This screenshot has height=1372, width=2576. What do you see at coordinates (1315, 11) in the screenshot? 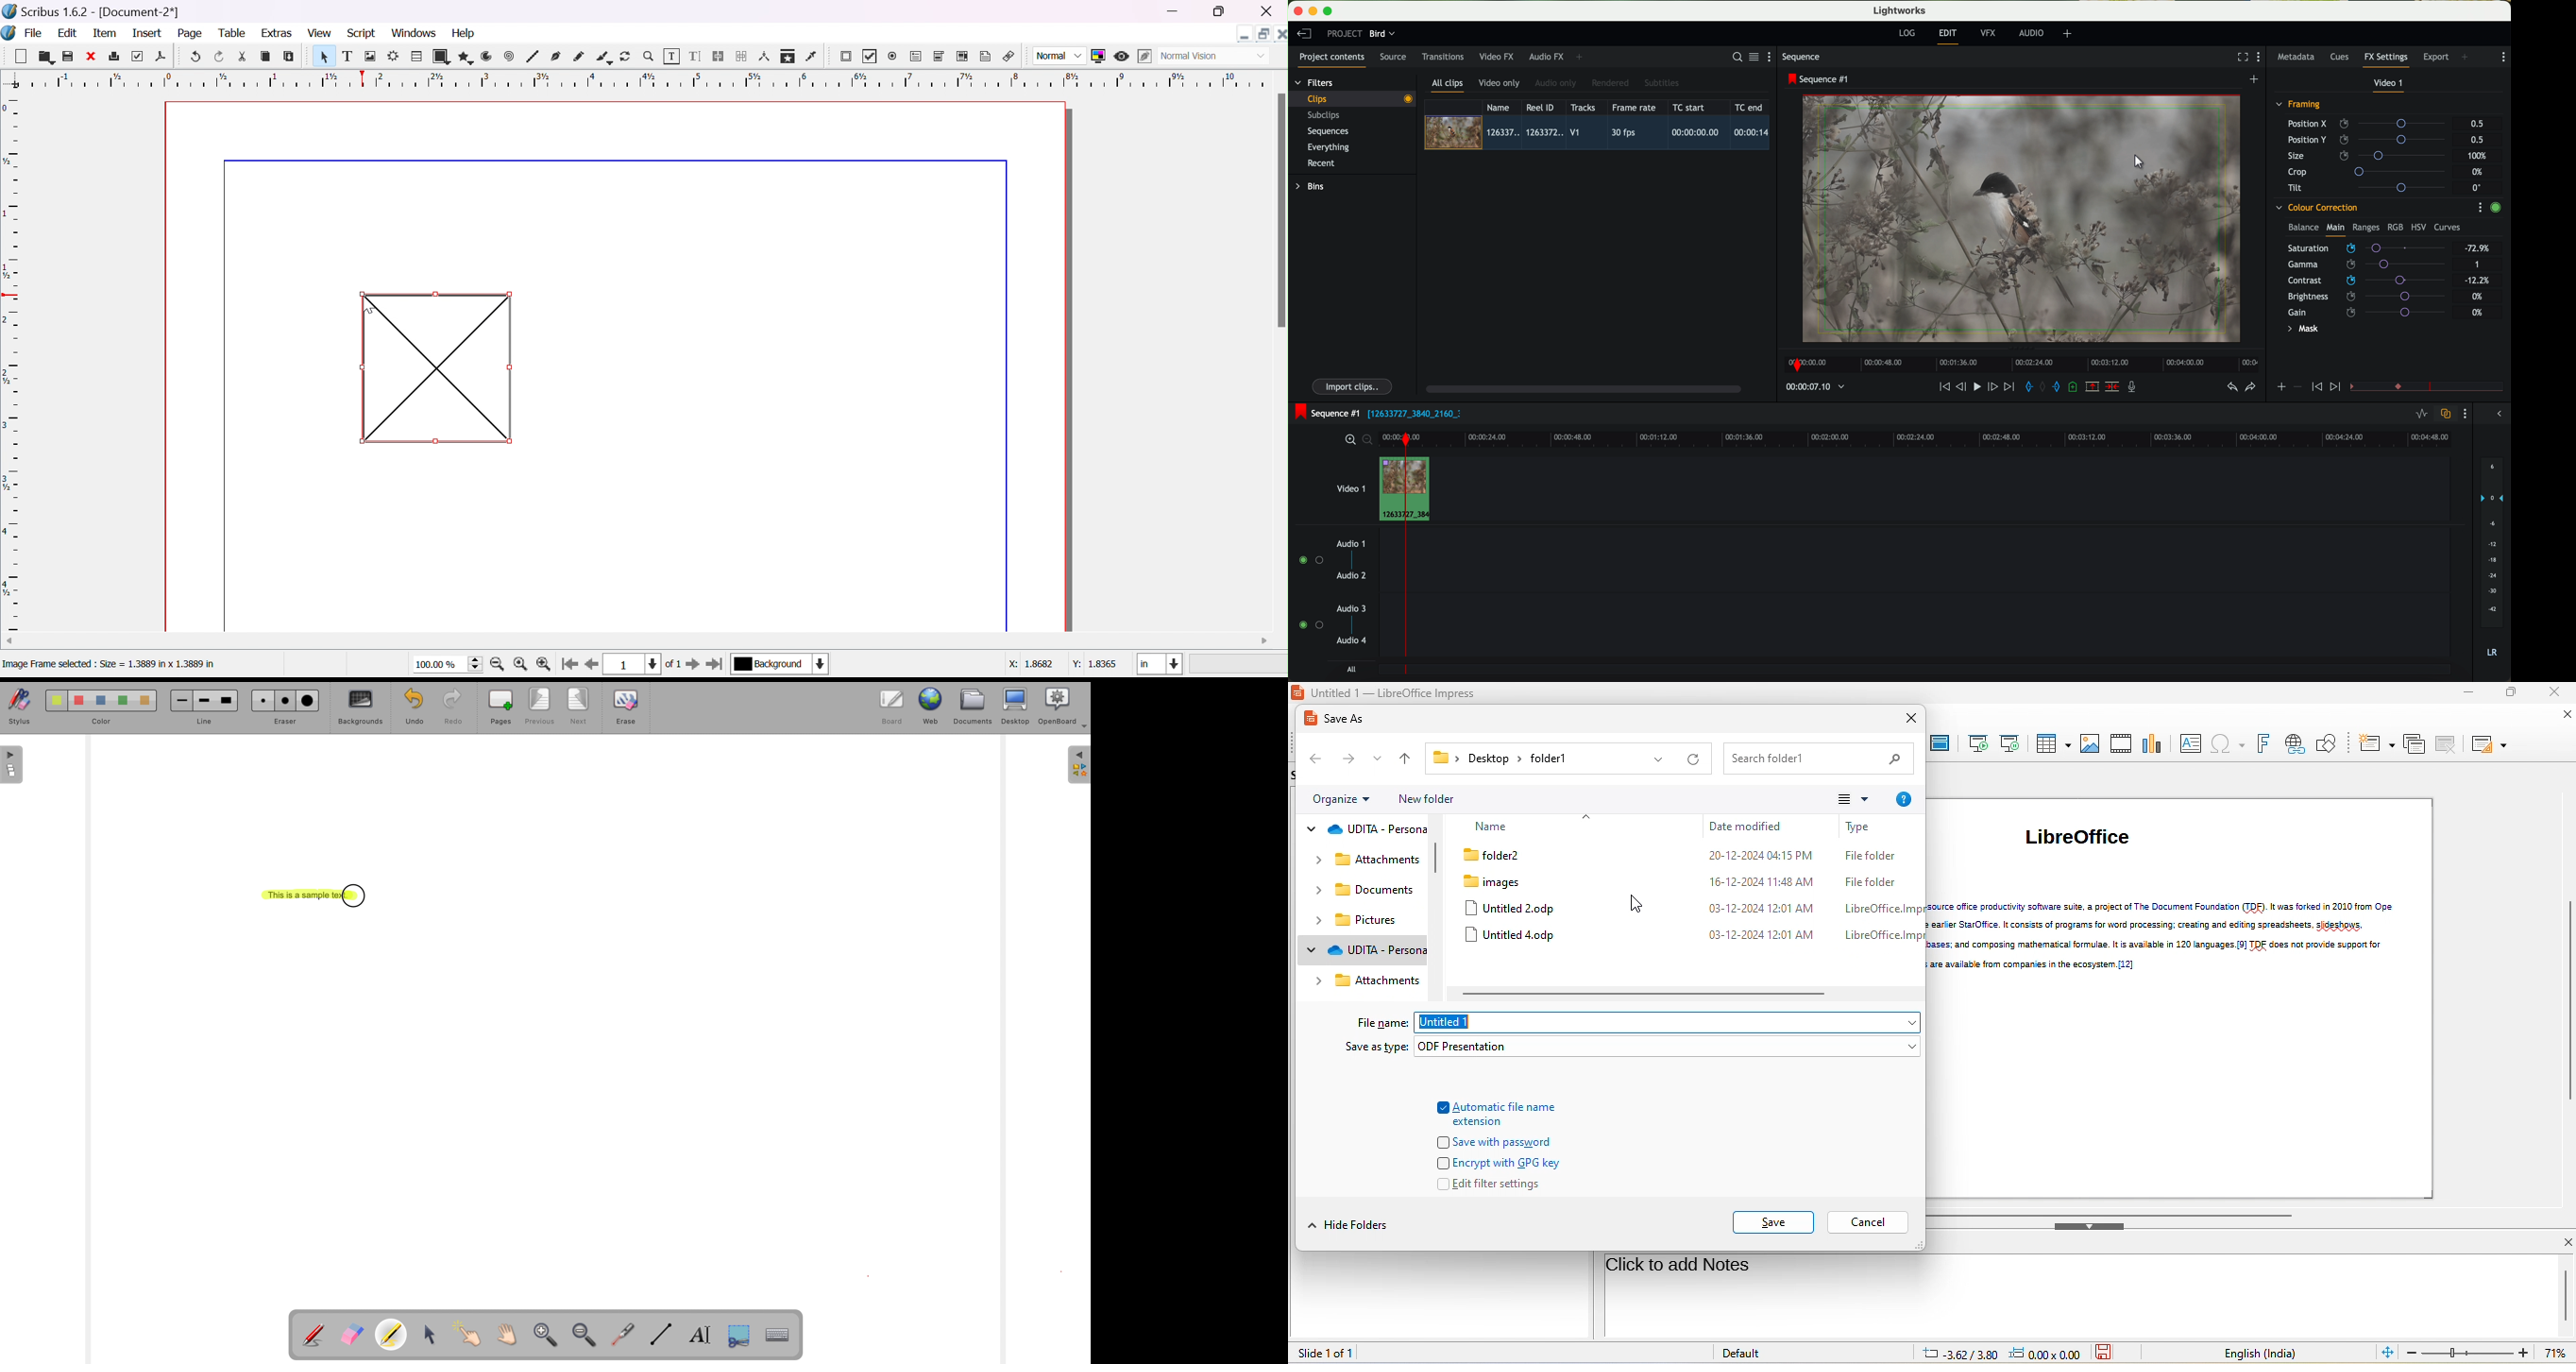
I see `minimize program` at bounding box center [1315, 11].